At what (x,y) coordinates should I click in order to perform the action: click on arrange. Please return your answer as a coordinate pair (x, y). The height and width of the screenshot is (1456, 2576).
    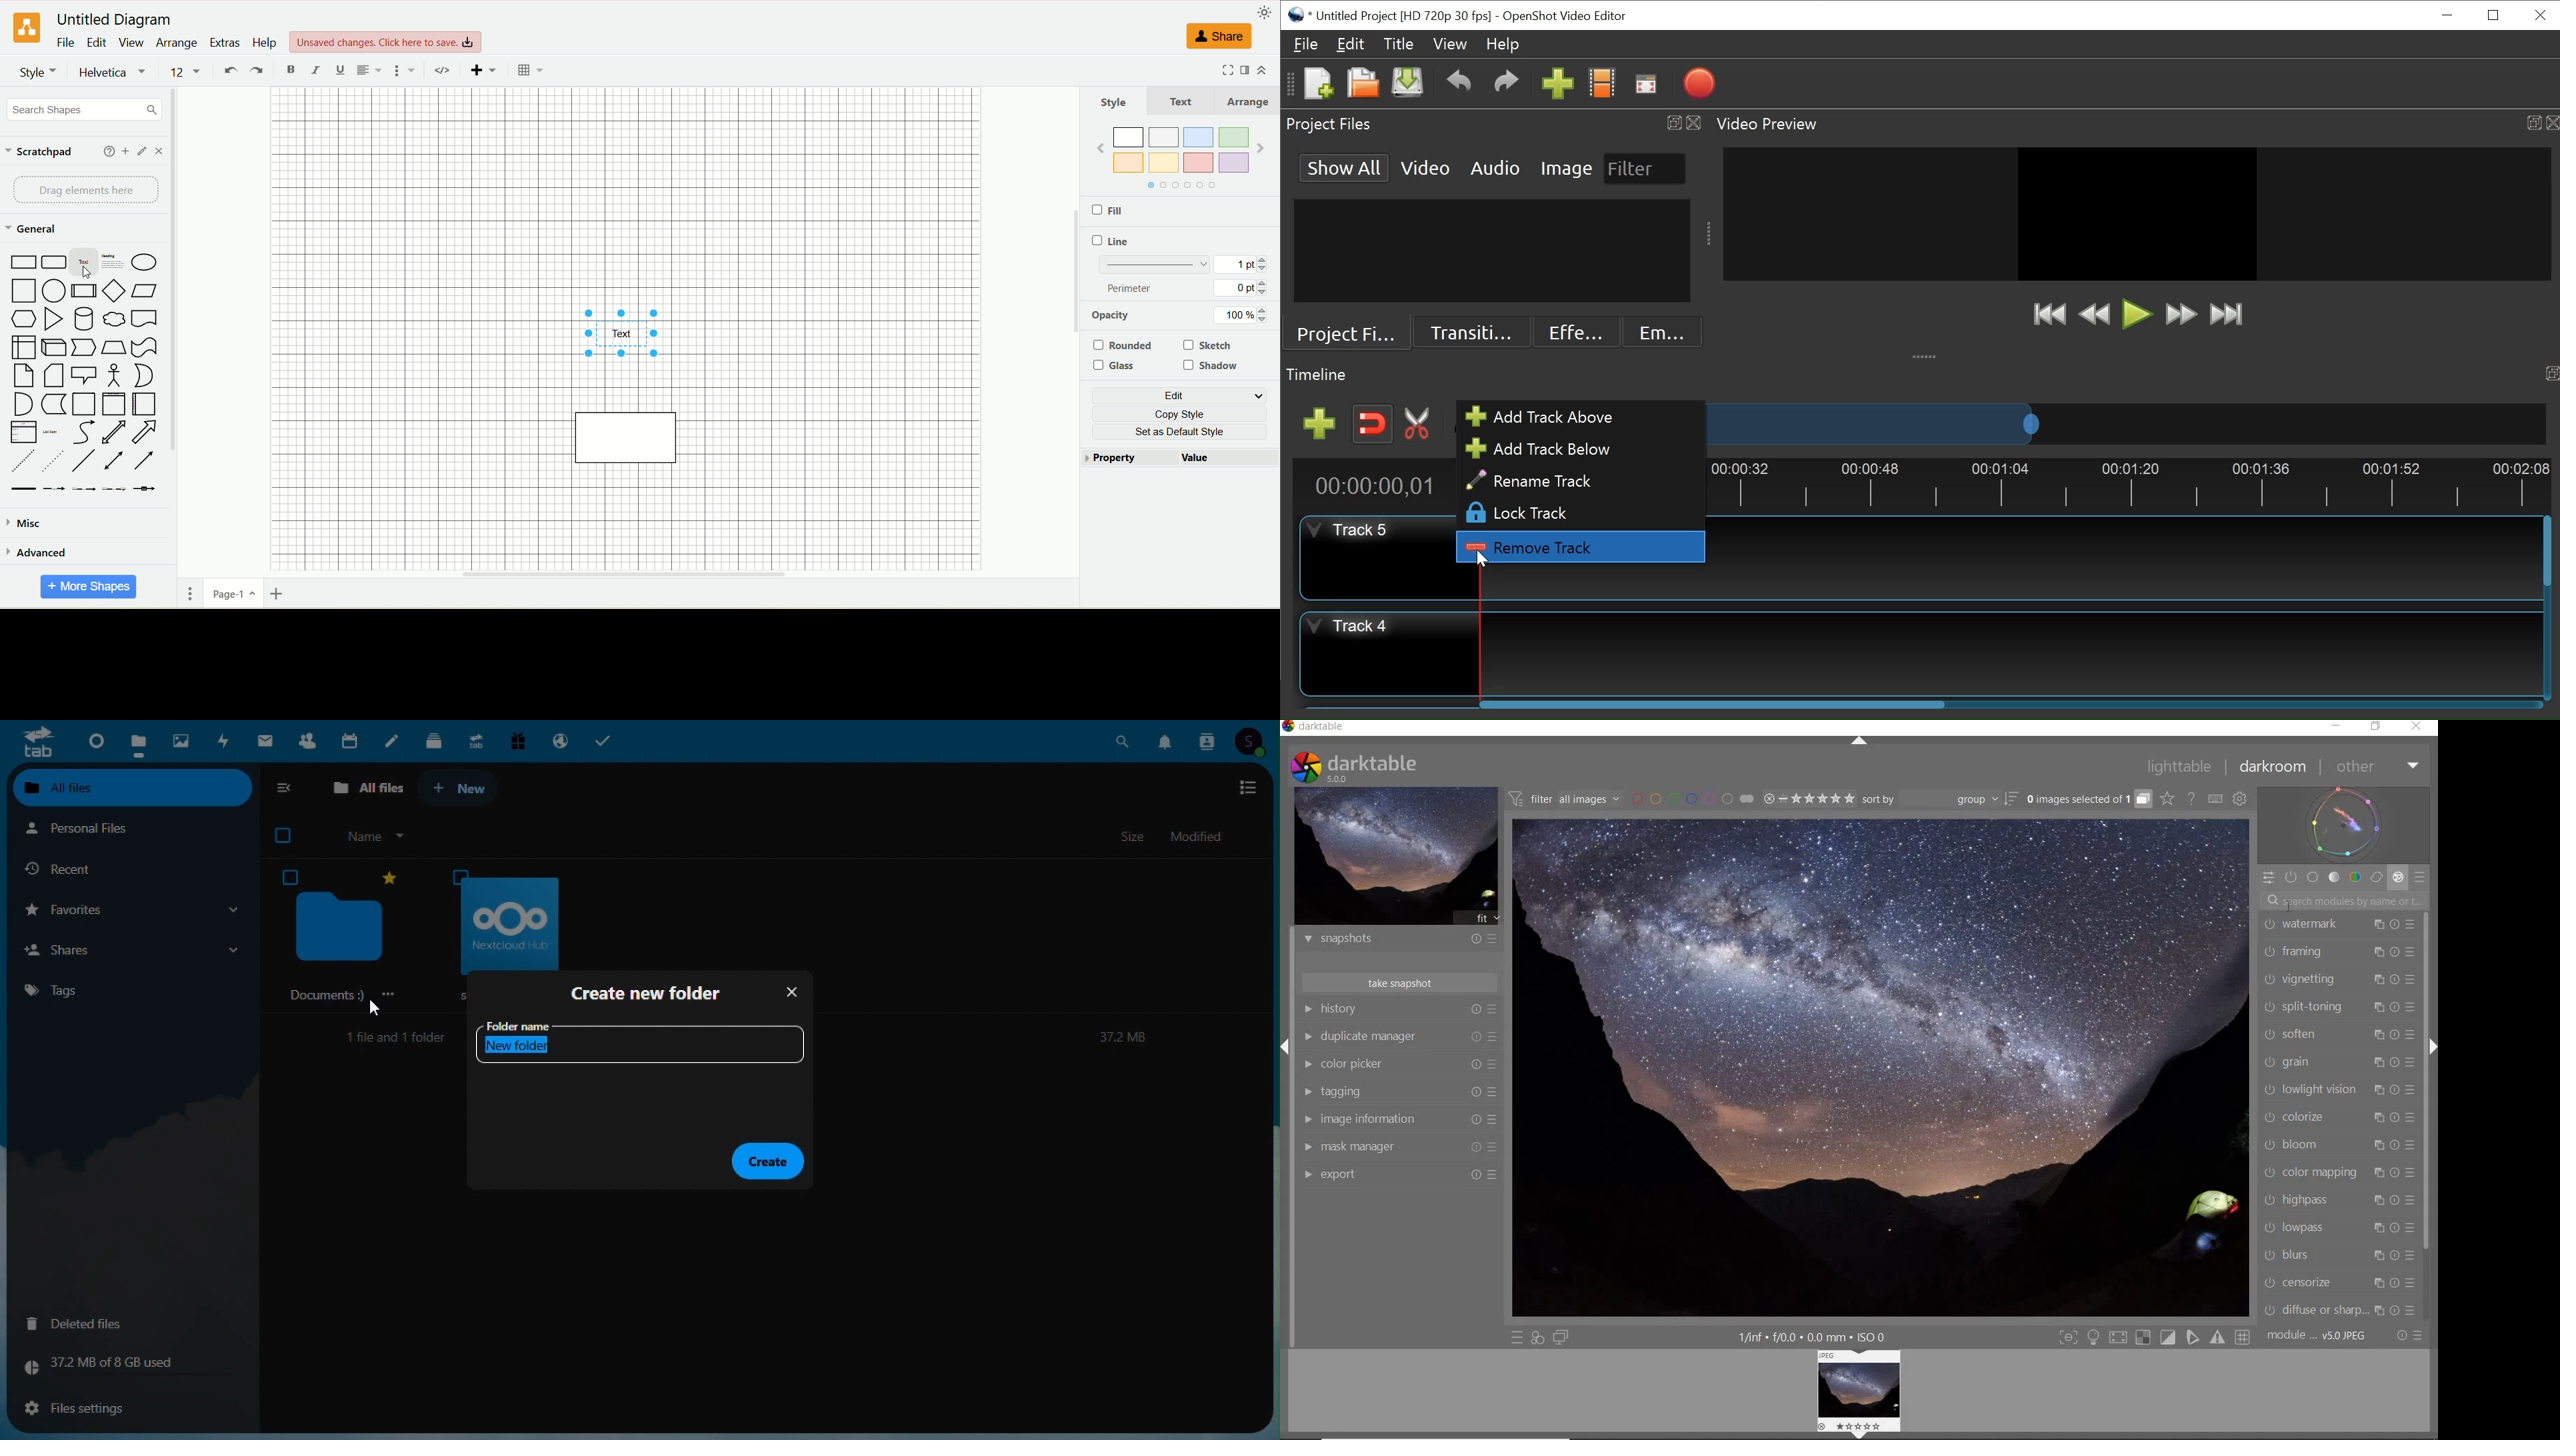
    Looking at the image, I should click on (178, 44).